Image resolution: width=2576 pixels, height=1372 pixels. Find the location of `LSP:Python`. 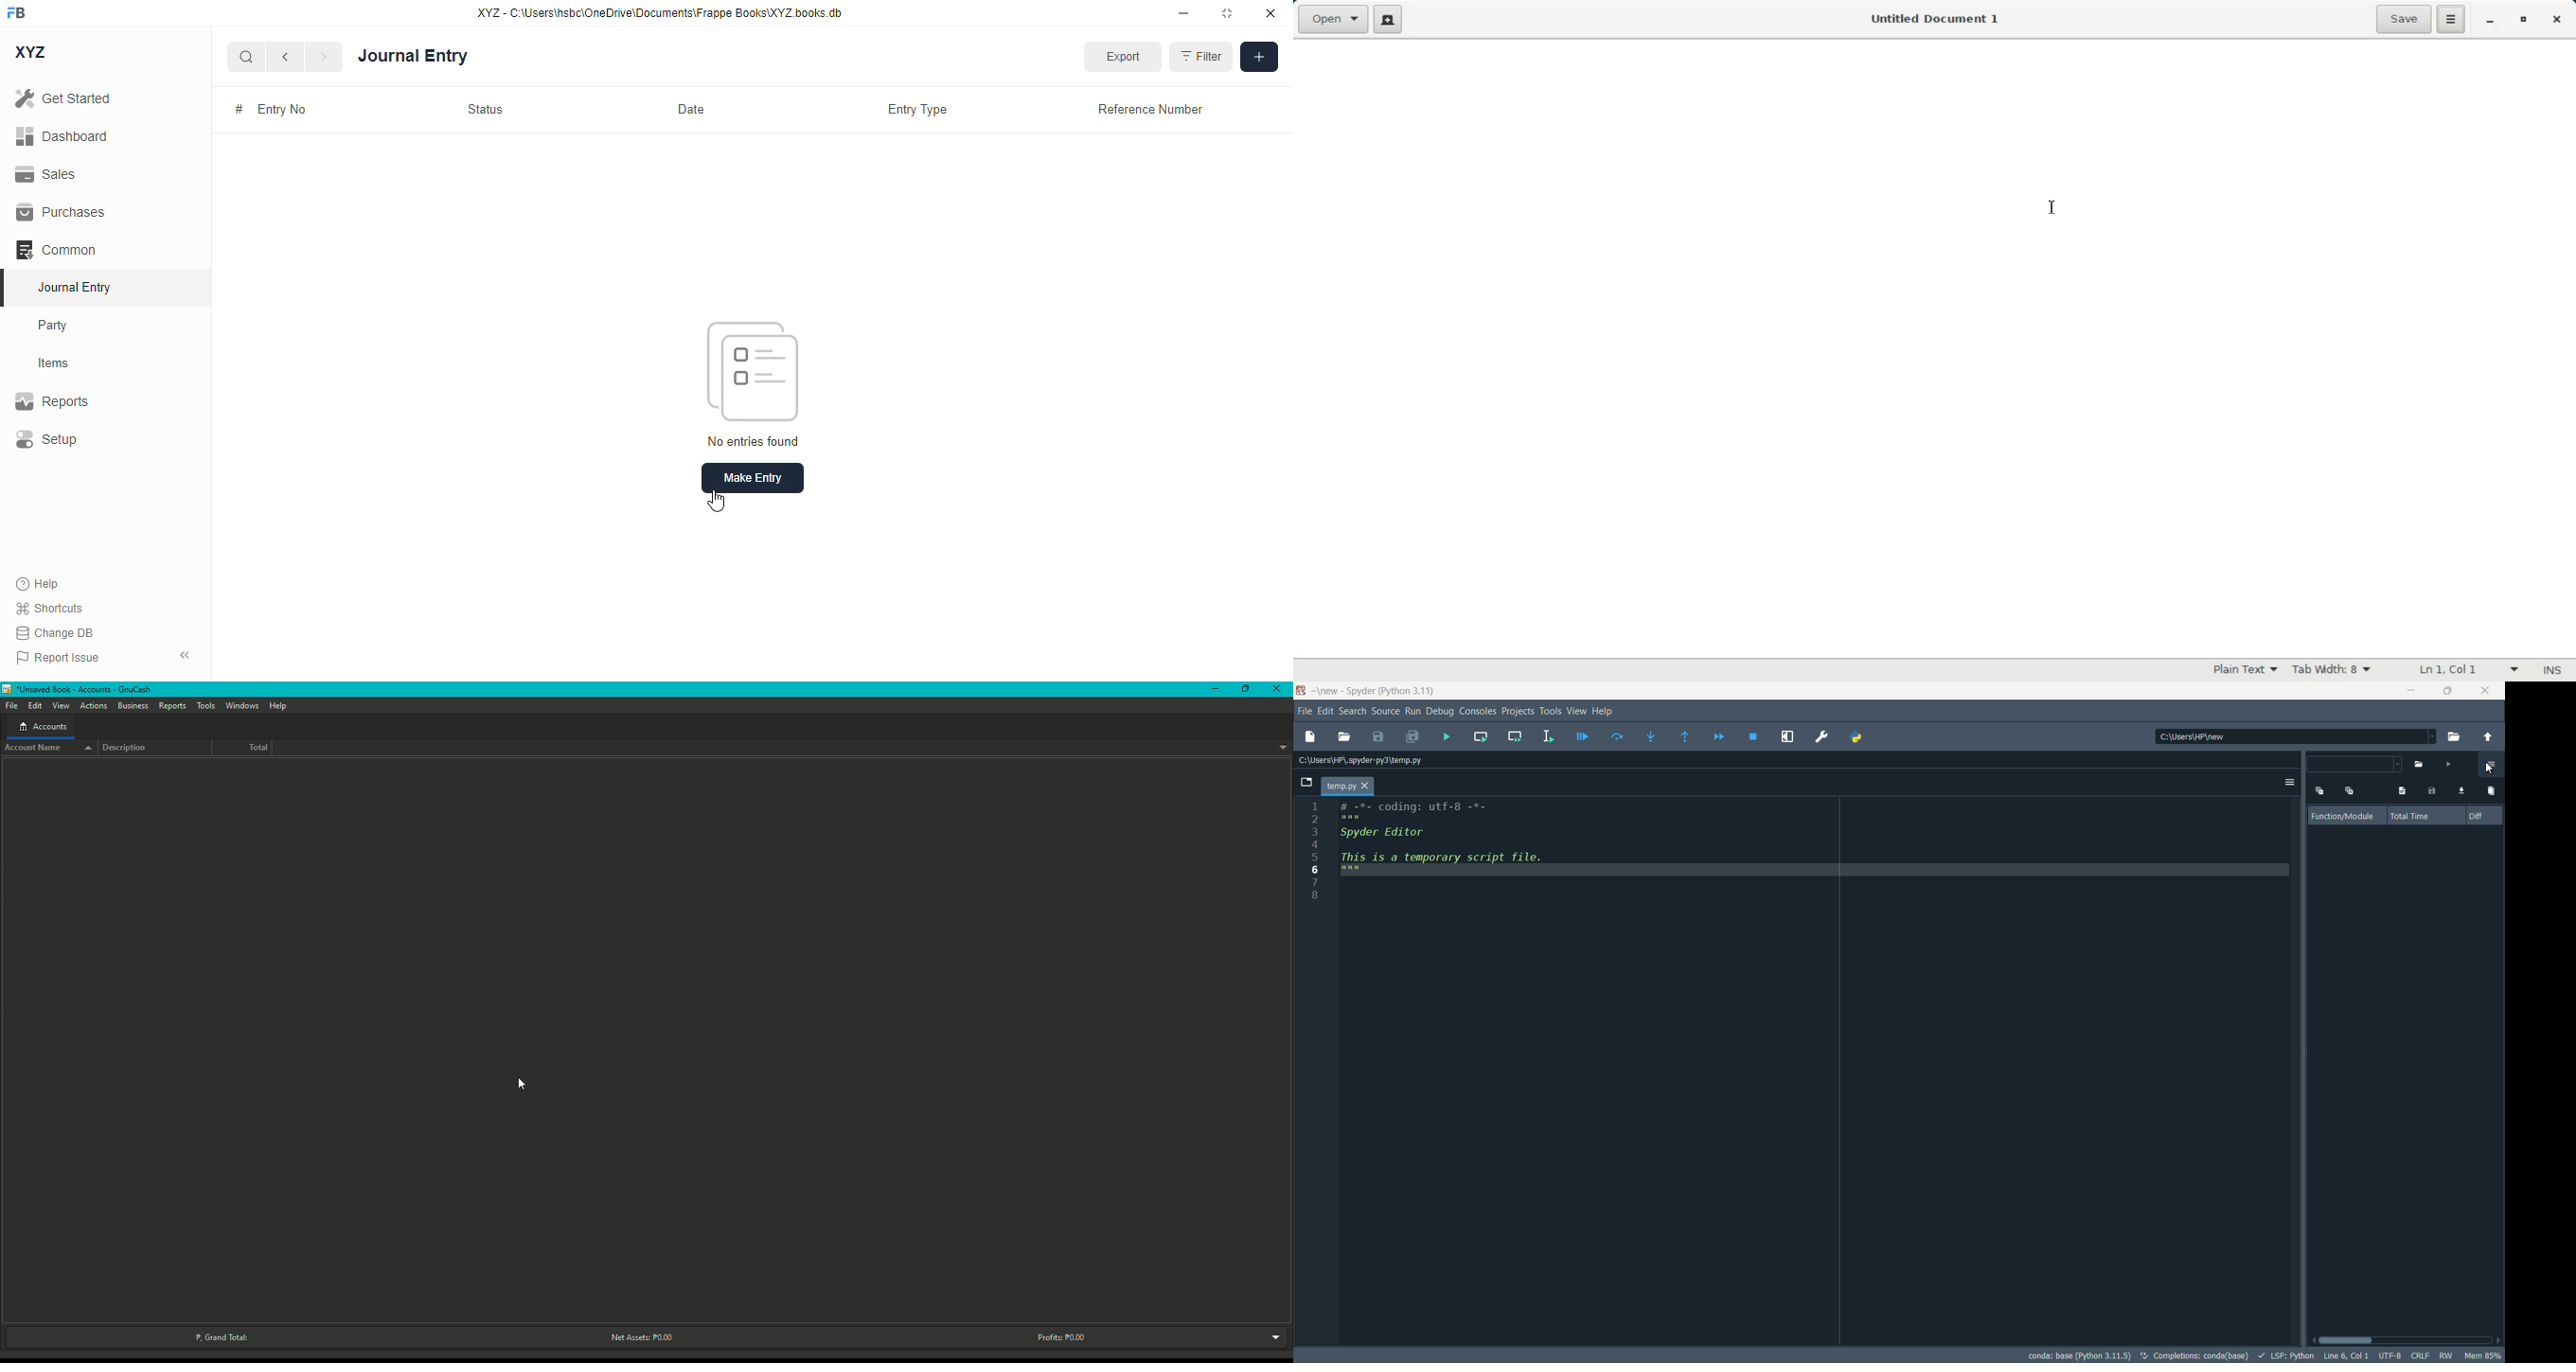

LSP:Python is located at coordinates (2285, 1356).